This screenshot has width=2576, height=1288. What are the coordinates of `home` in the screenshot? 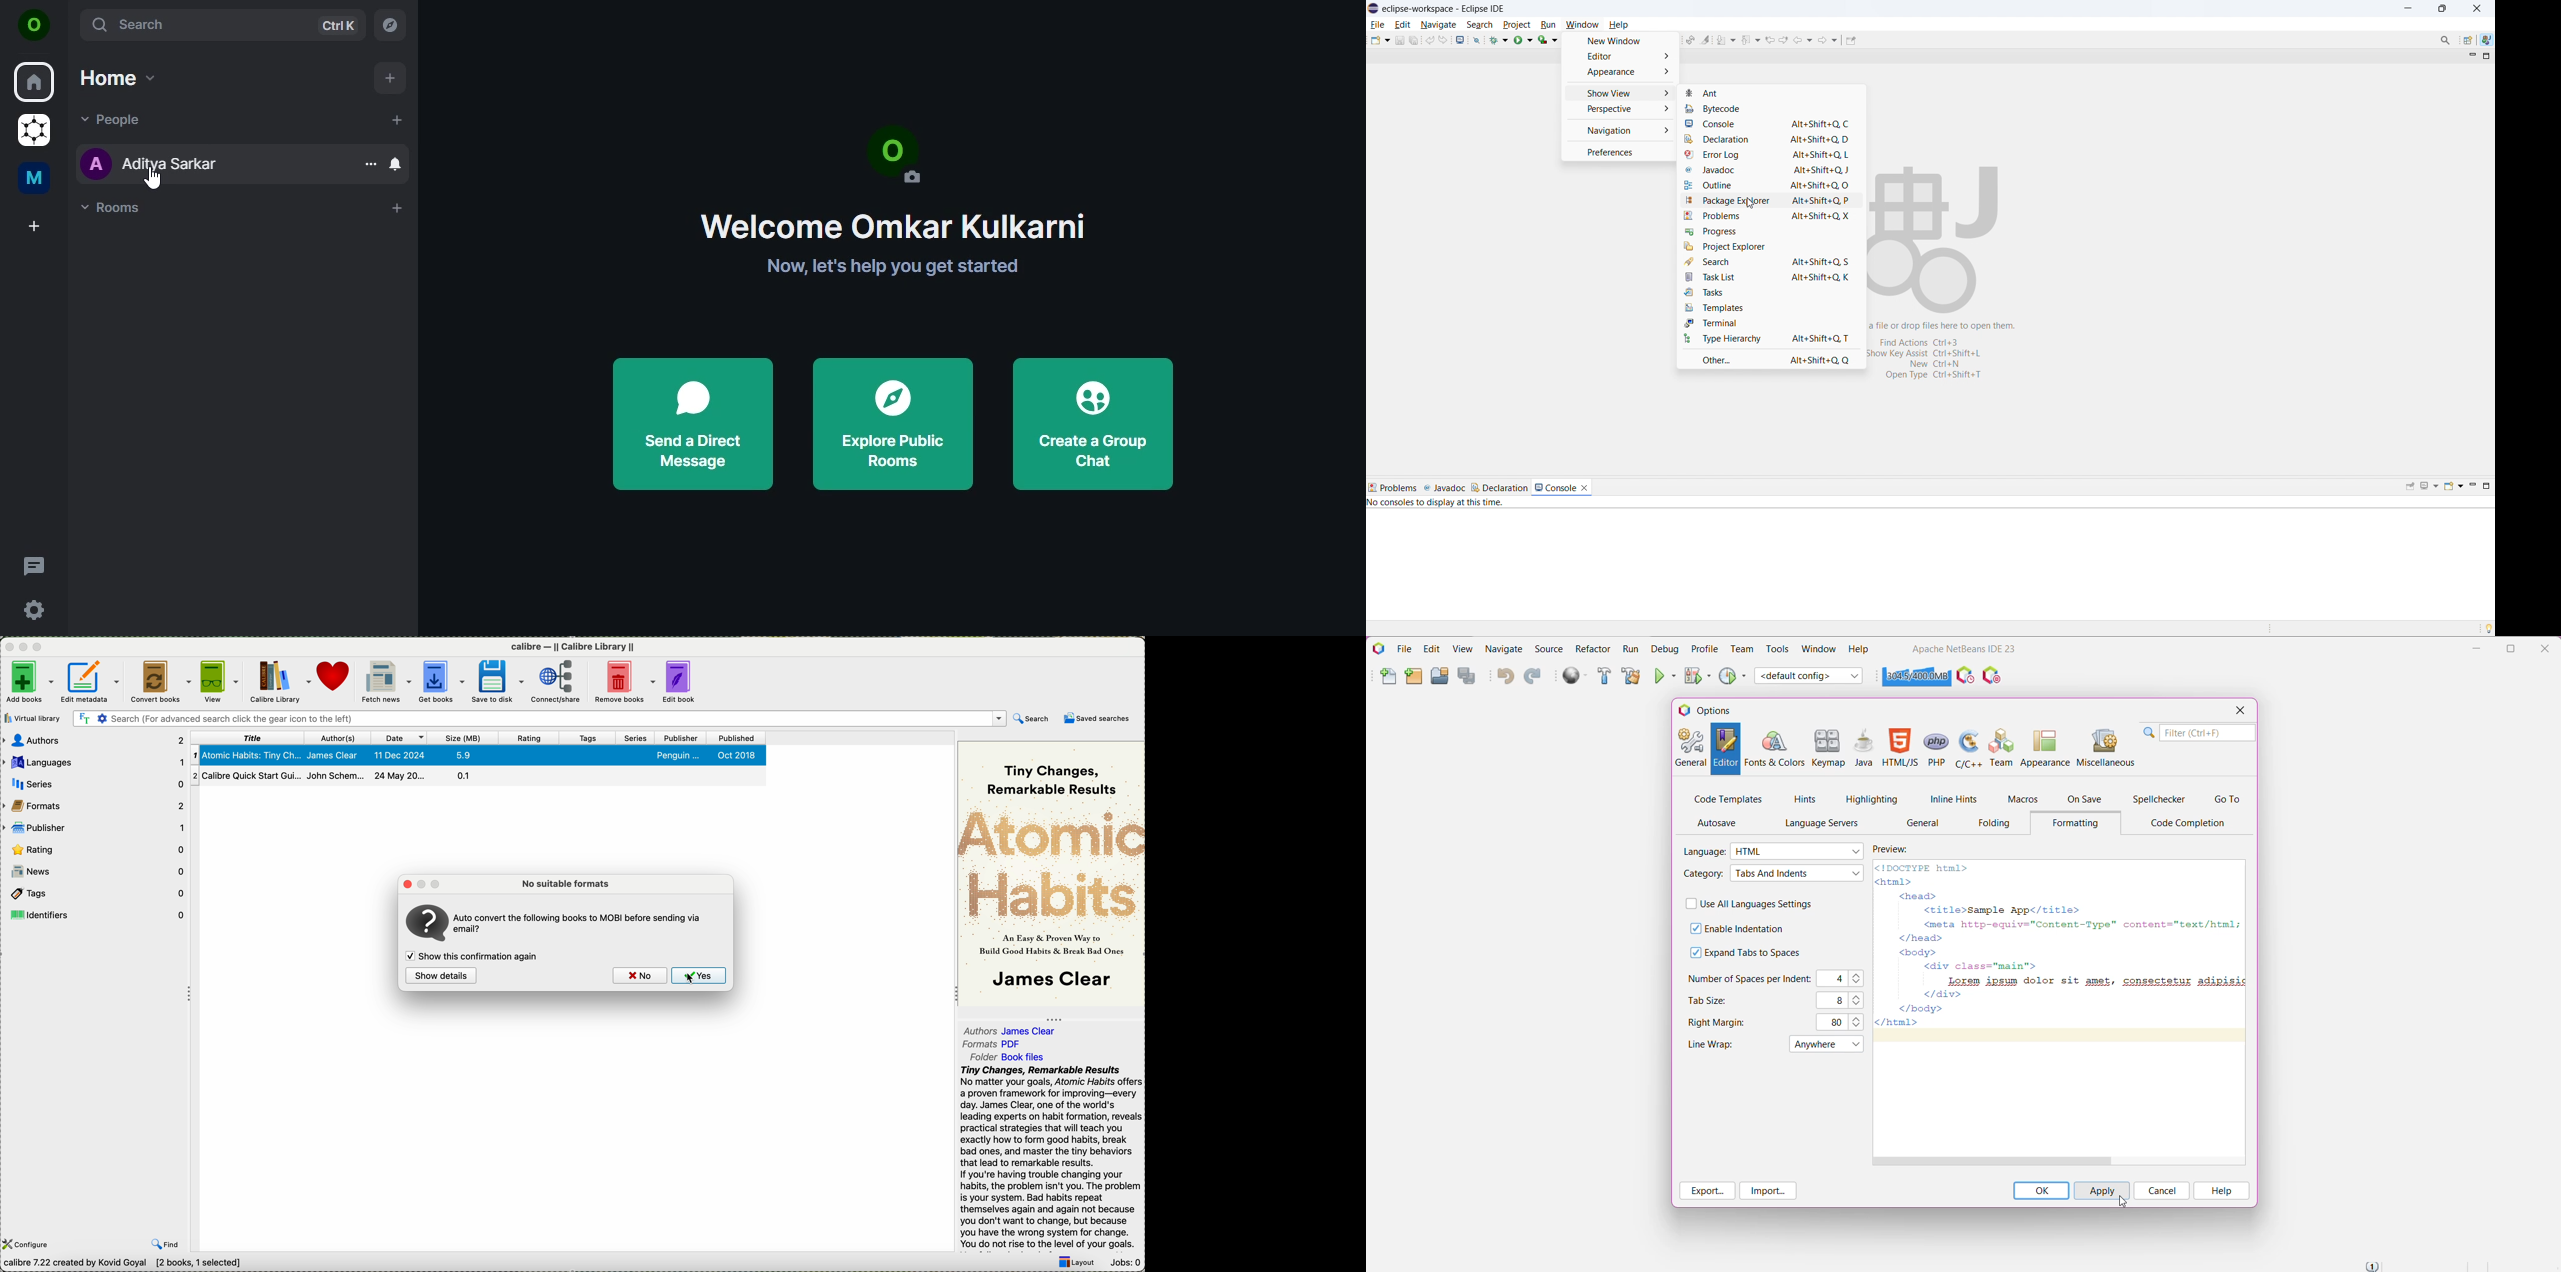 It's located at (33, 81).